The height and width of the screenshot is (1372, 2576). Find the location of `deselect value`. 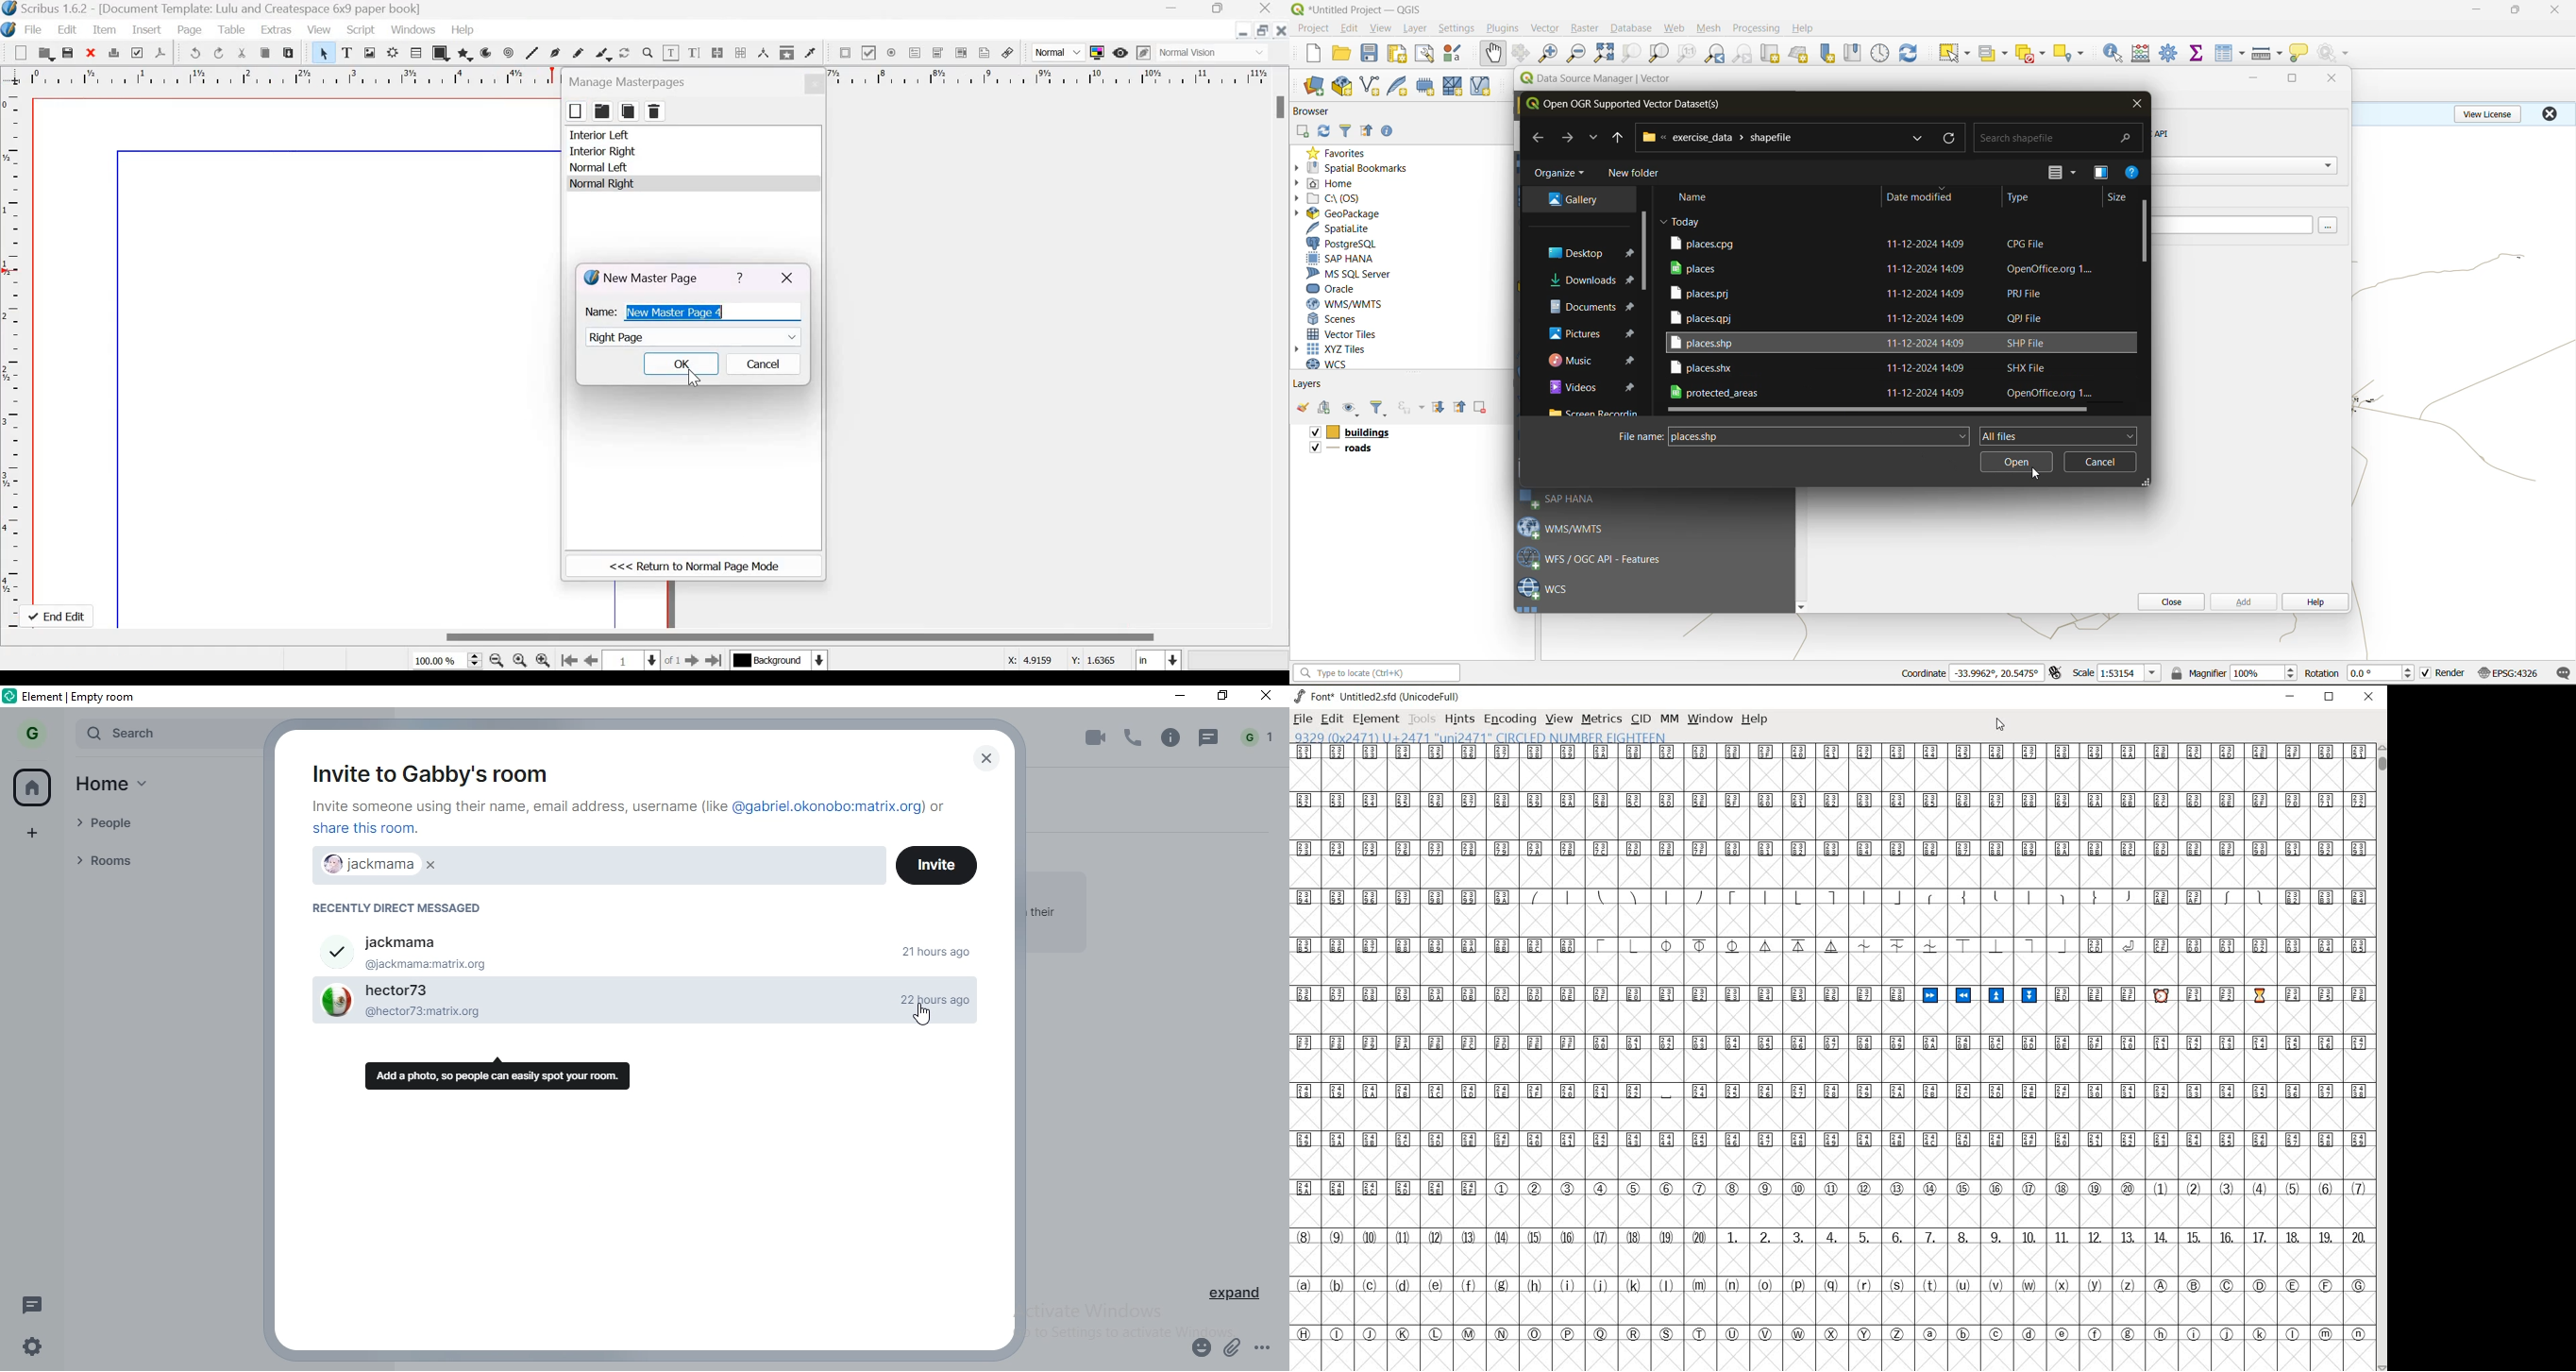

deselect value is located at coordinates (2032, 54).